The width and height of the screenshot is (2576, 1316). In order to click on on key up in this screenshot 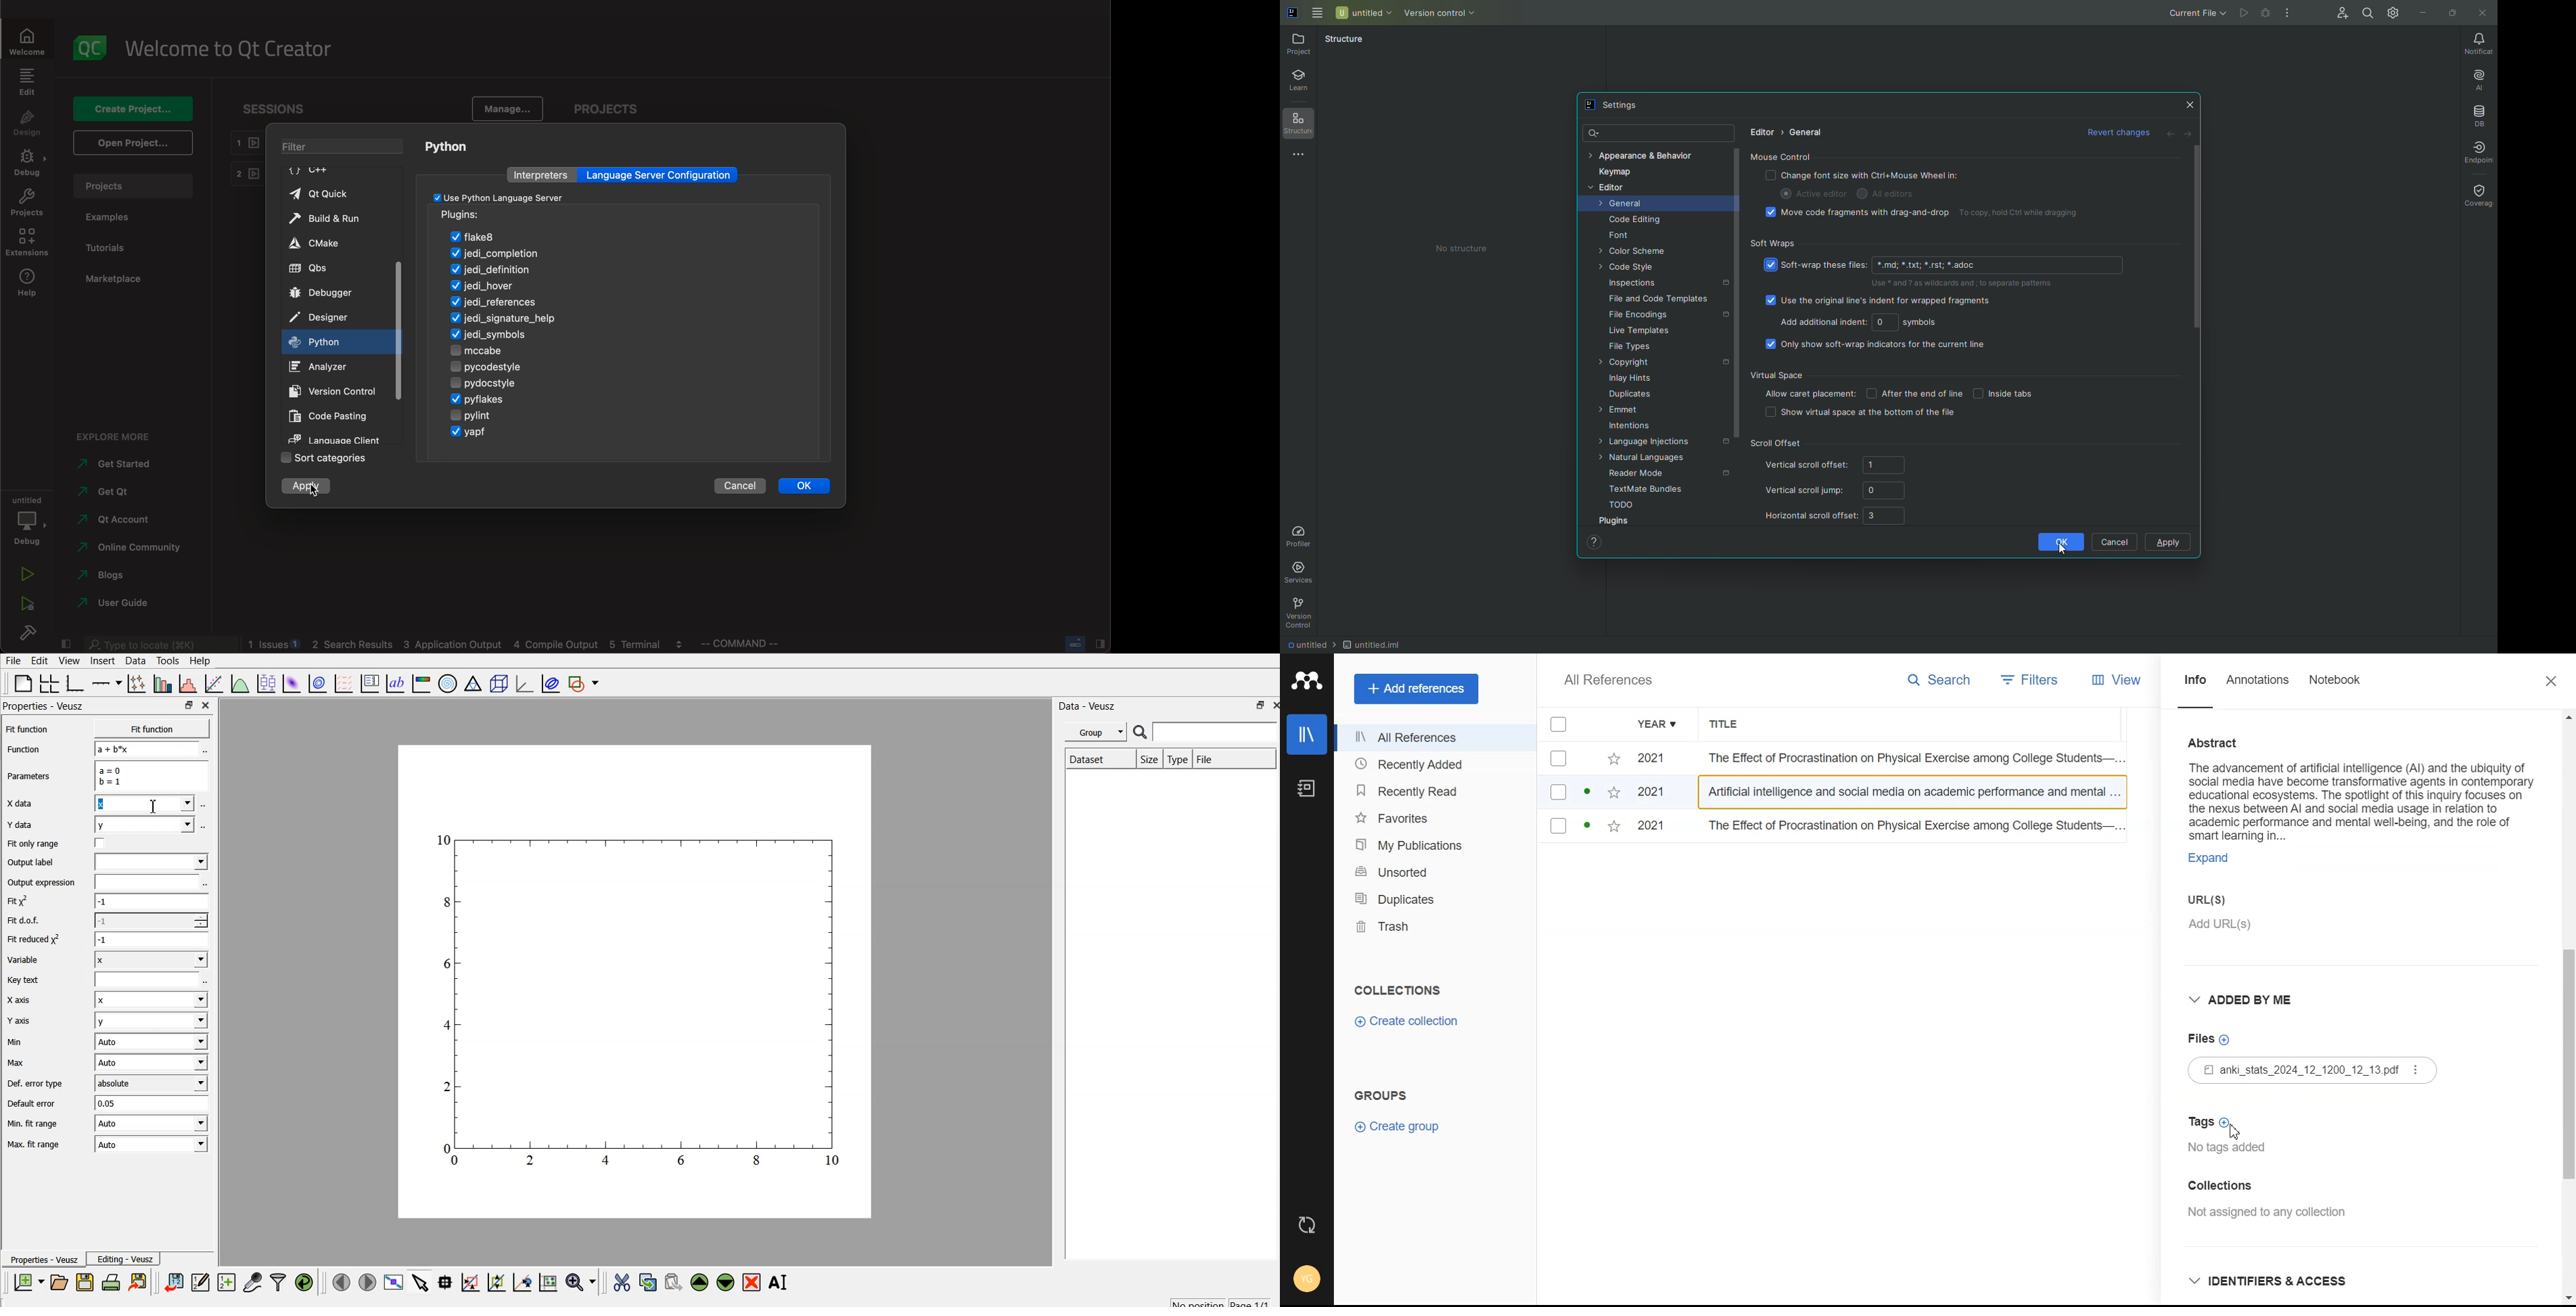, I will do `click(325, 342)`.